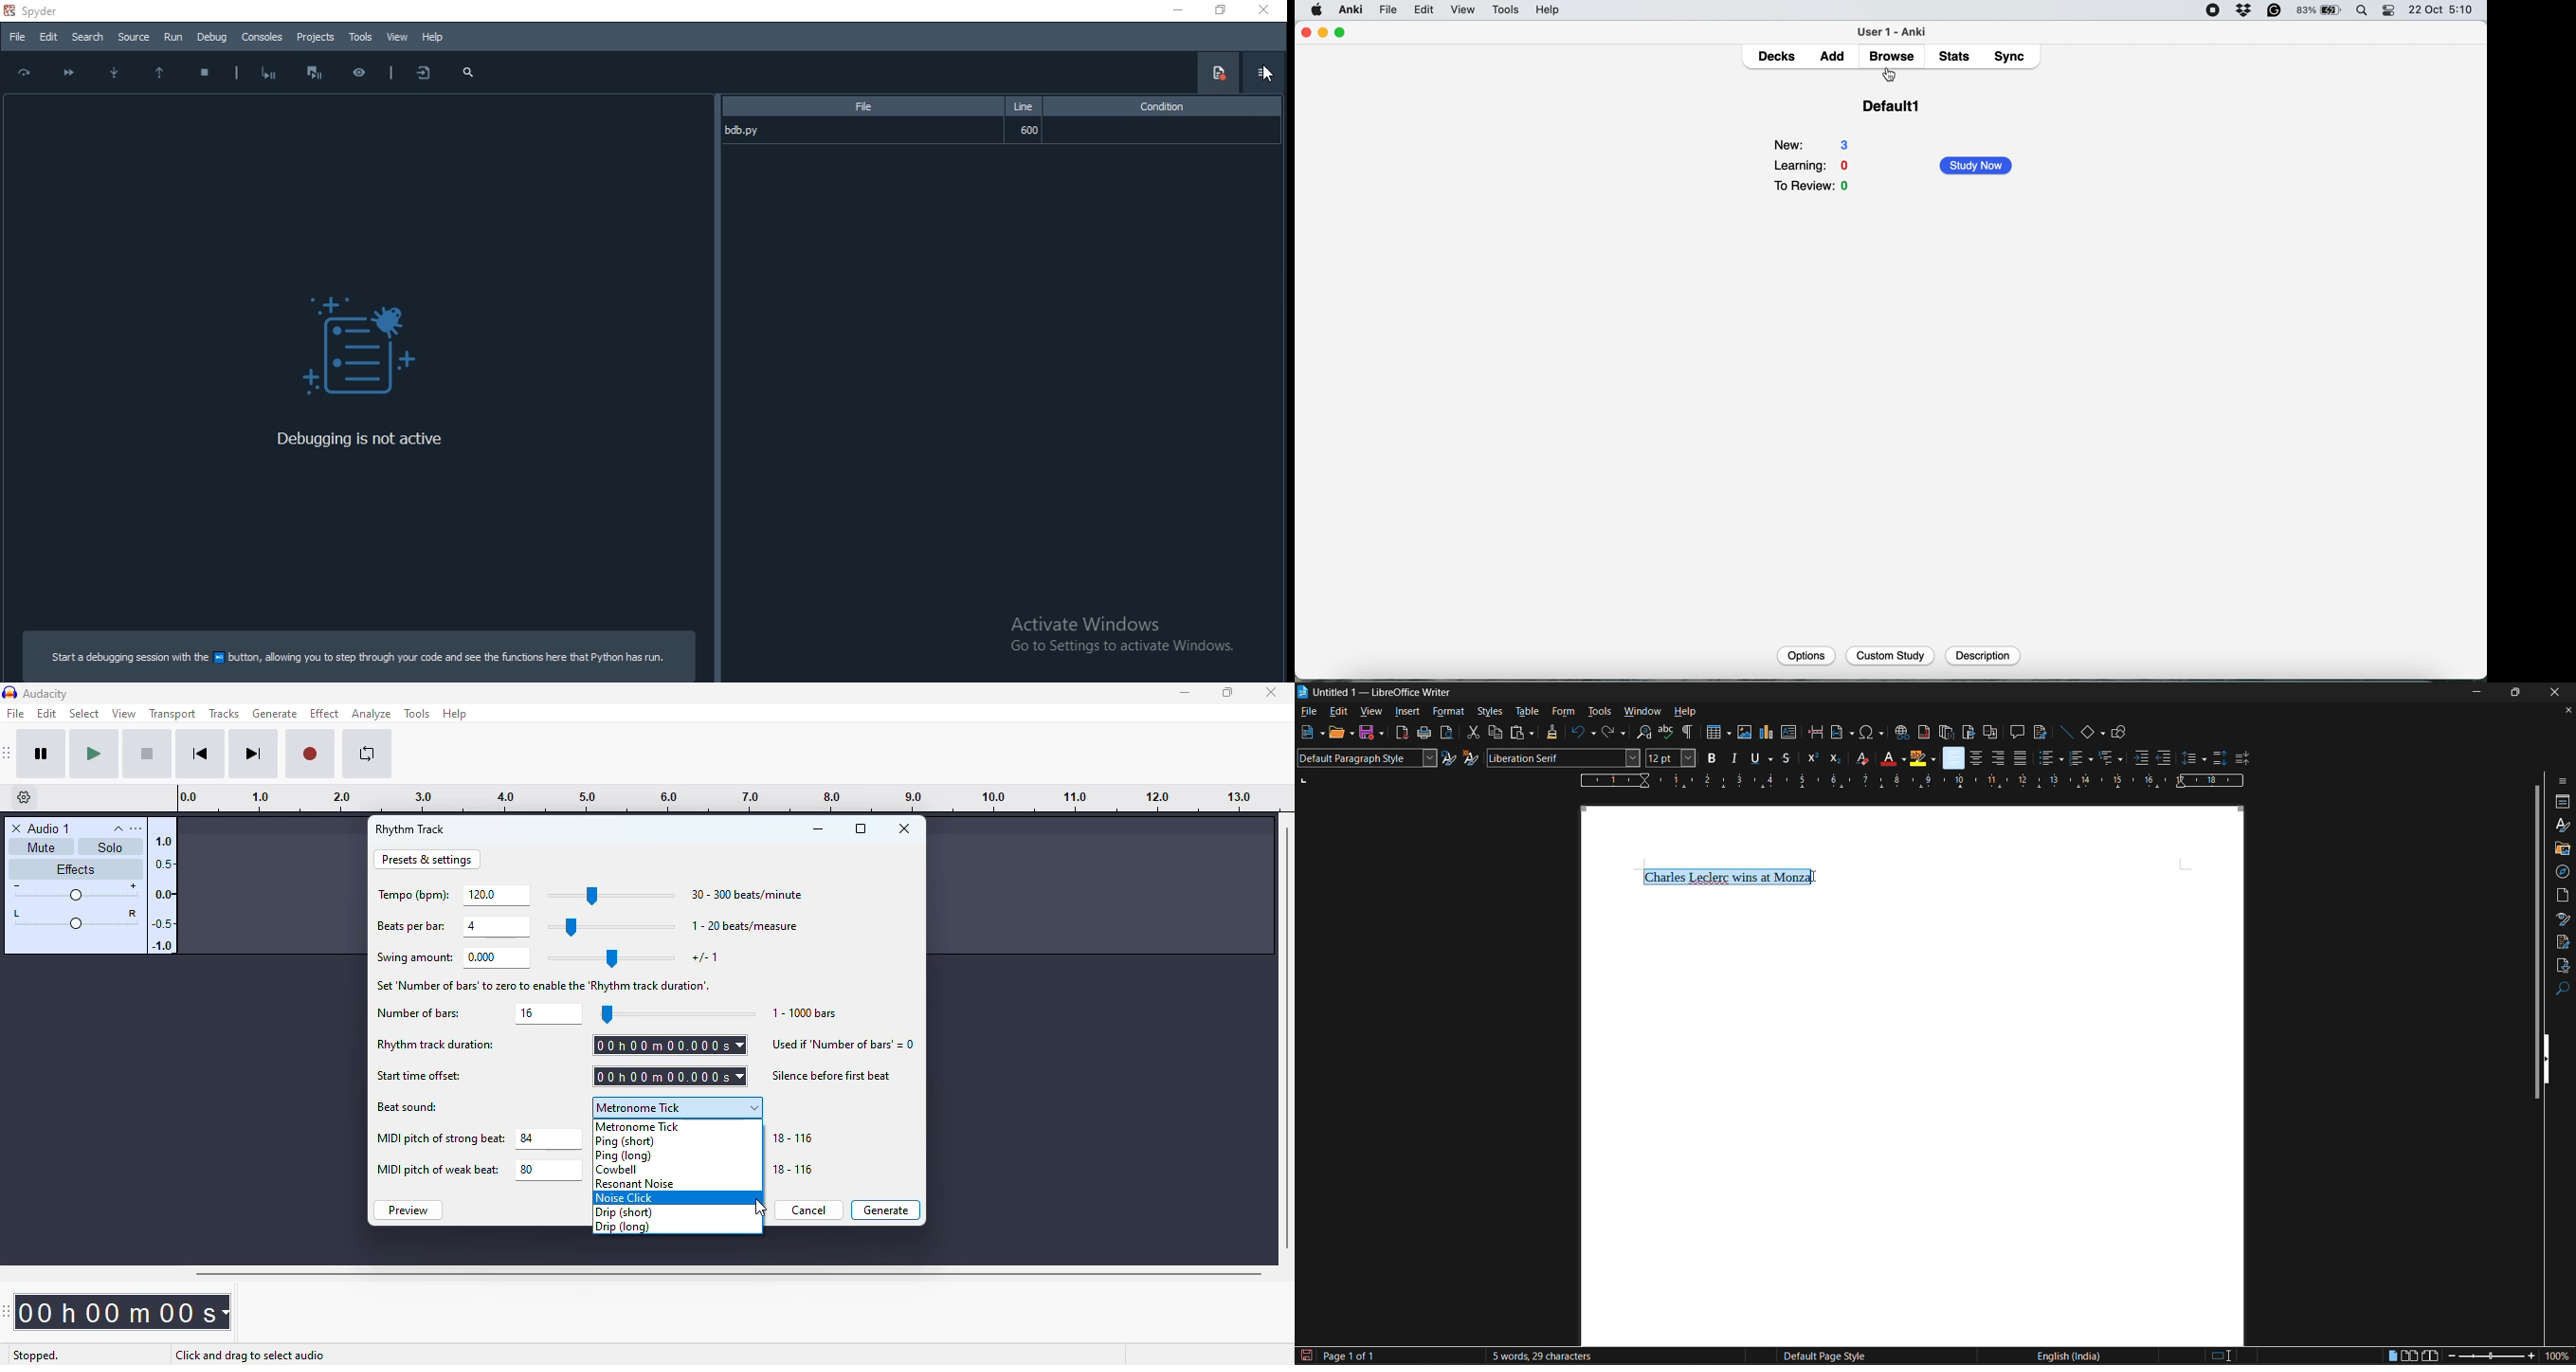 The width and height of the screenshot is (2576, 1372). What do you see at coordinates (1449, 712) in the screenshot?
I see `format` at bounding box center [1449, 712].